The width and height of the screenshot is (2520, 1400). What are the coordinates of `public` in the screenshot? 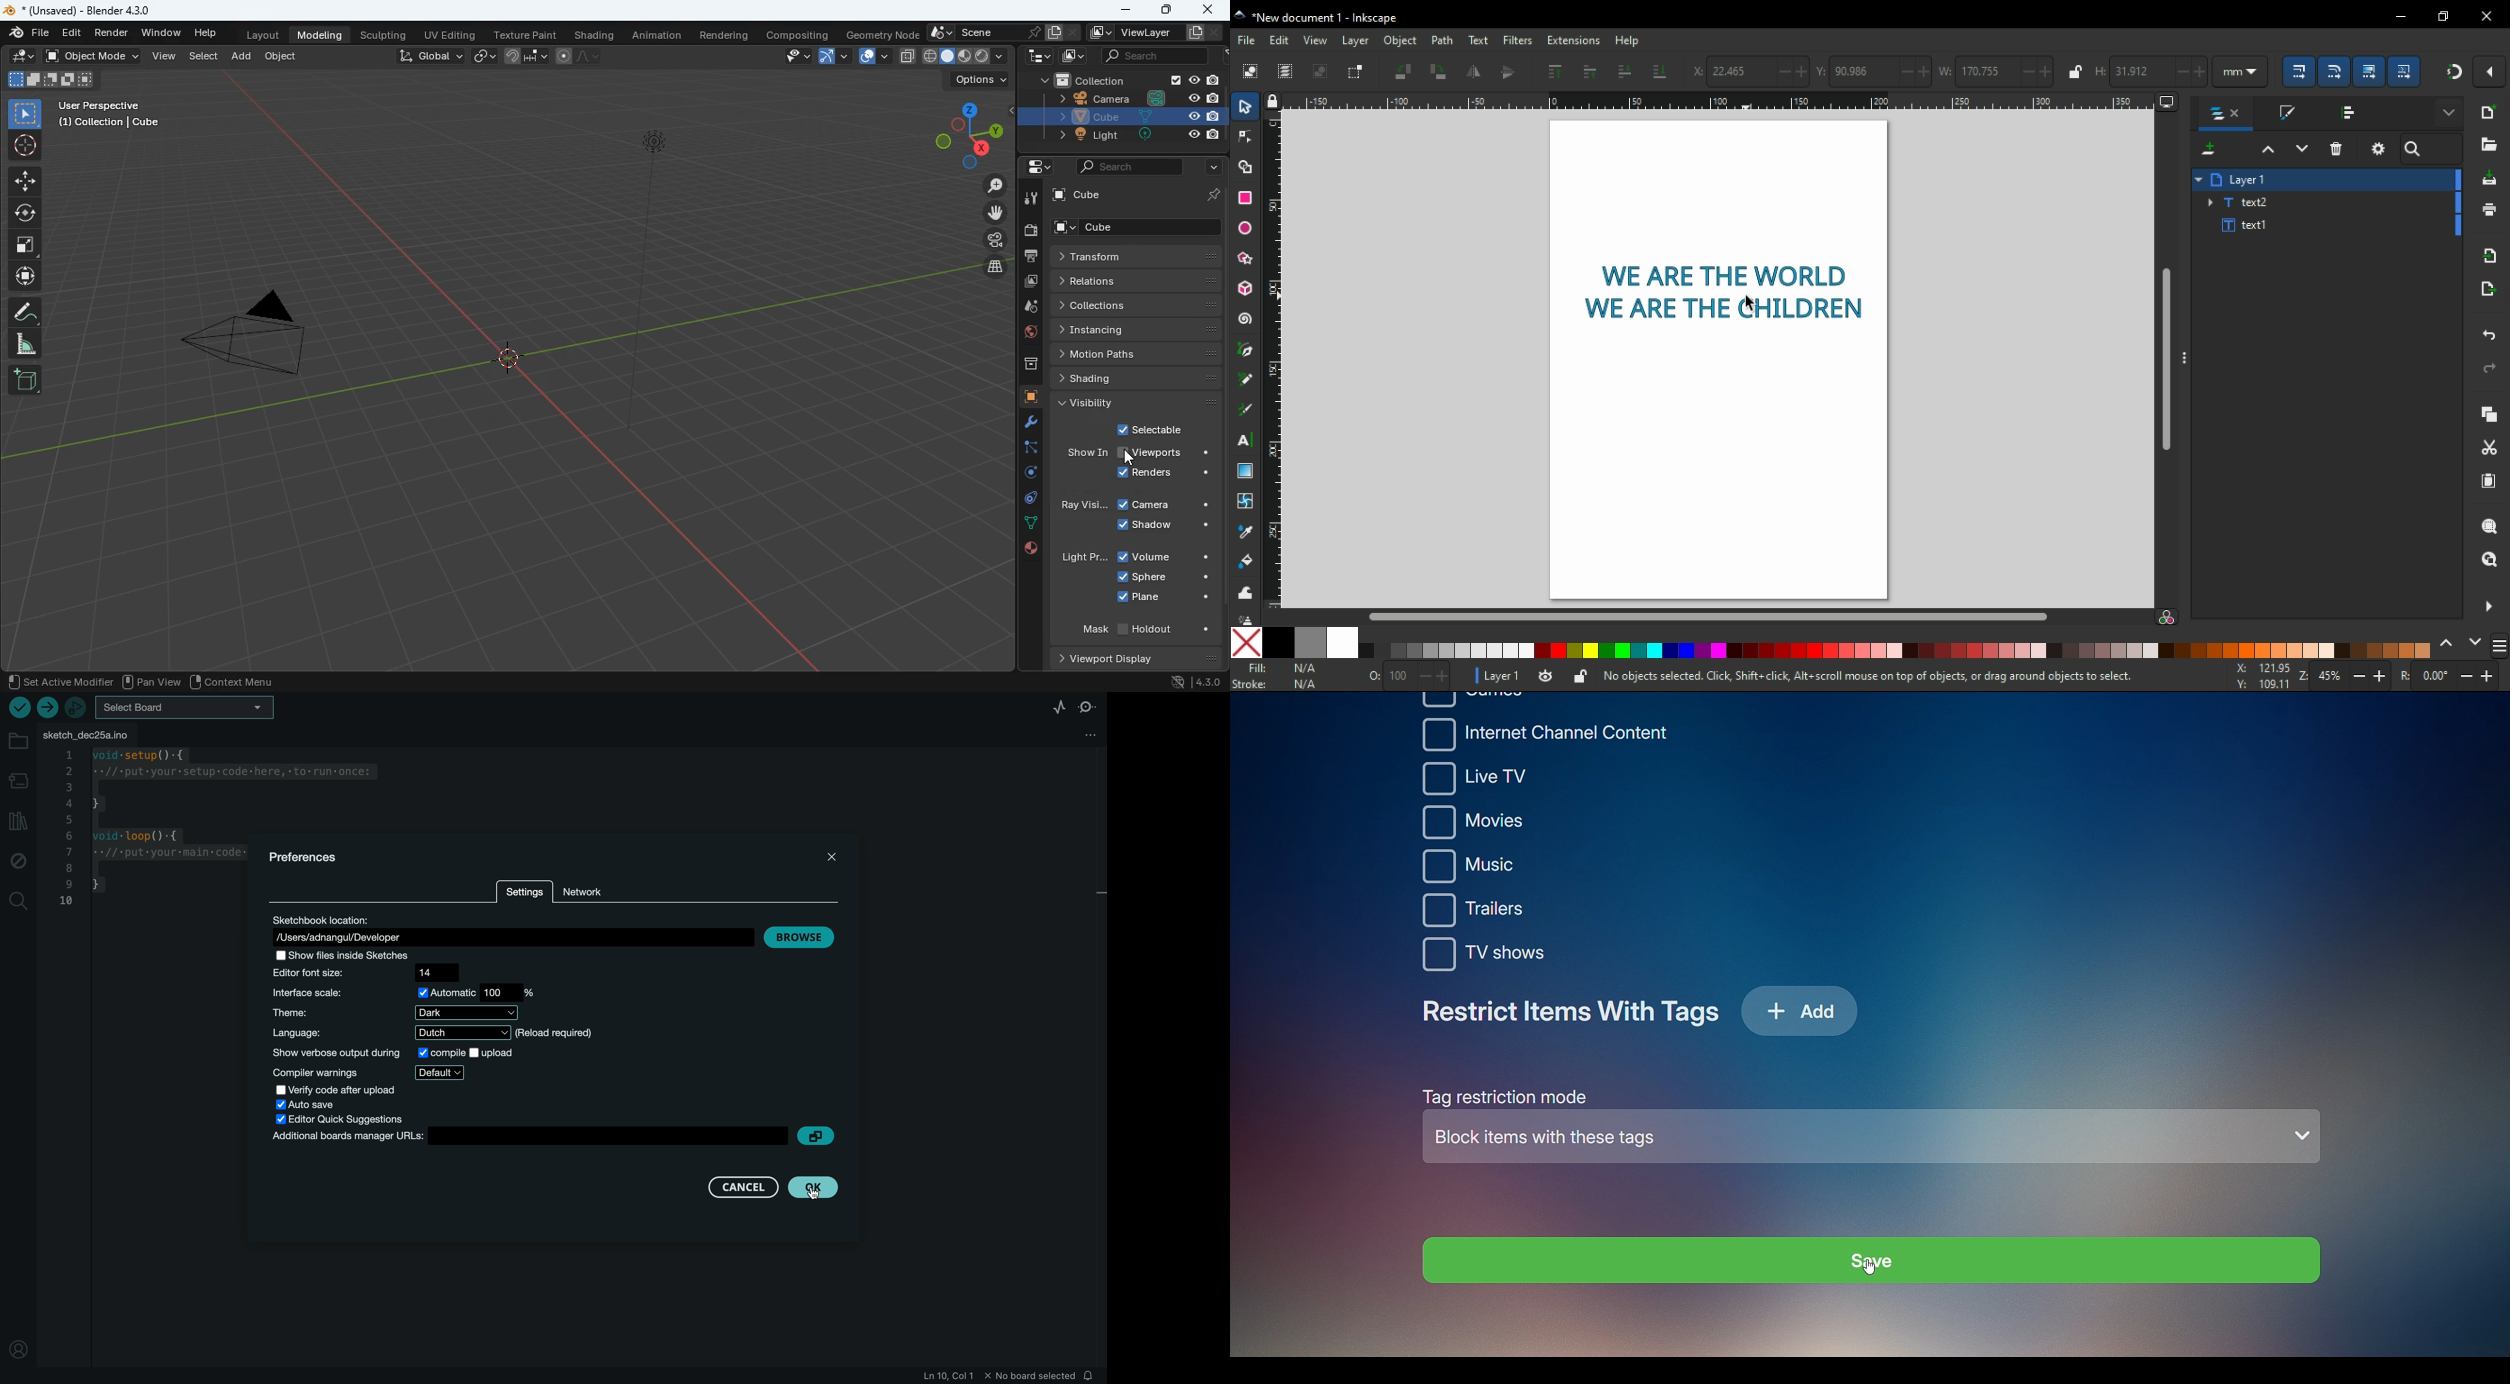 It's located at (1024, 334).